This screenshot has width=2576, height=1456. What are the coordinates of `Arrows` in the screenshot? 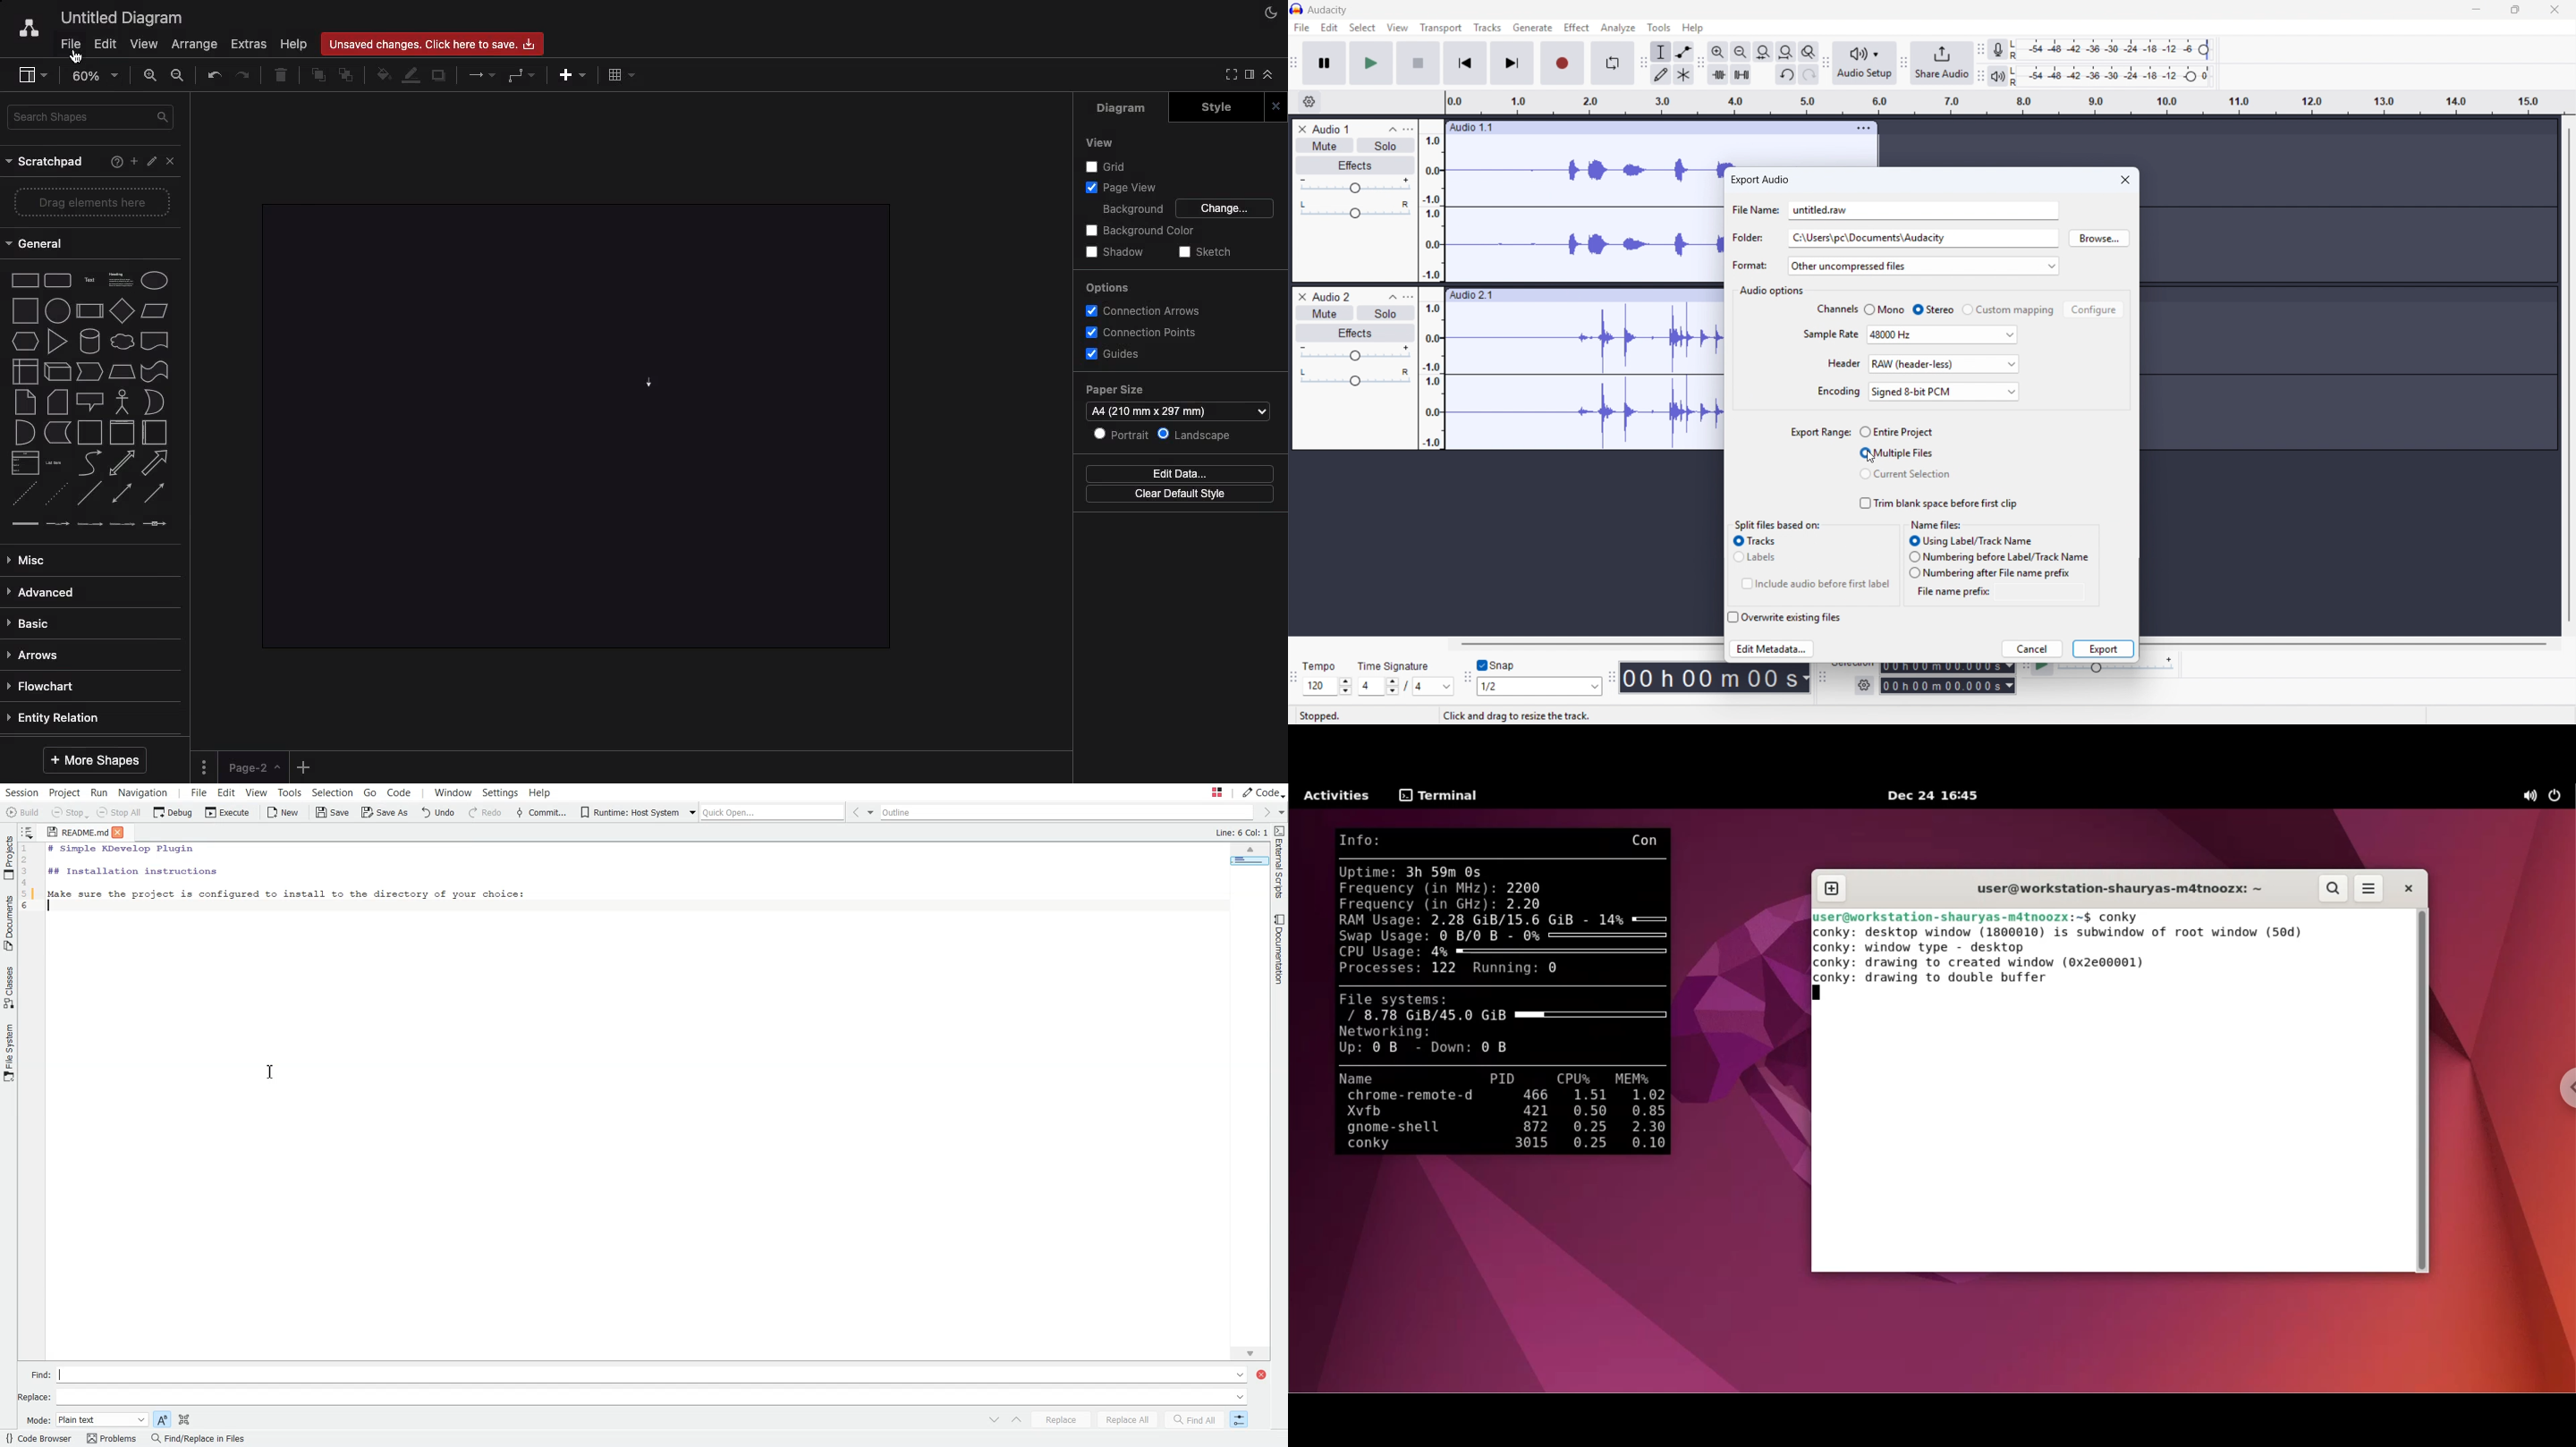 It's located at (39, 655).